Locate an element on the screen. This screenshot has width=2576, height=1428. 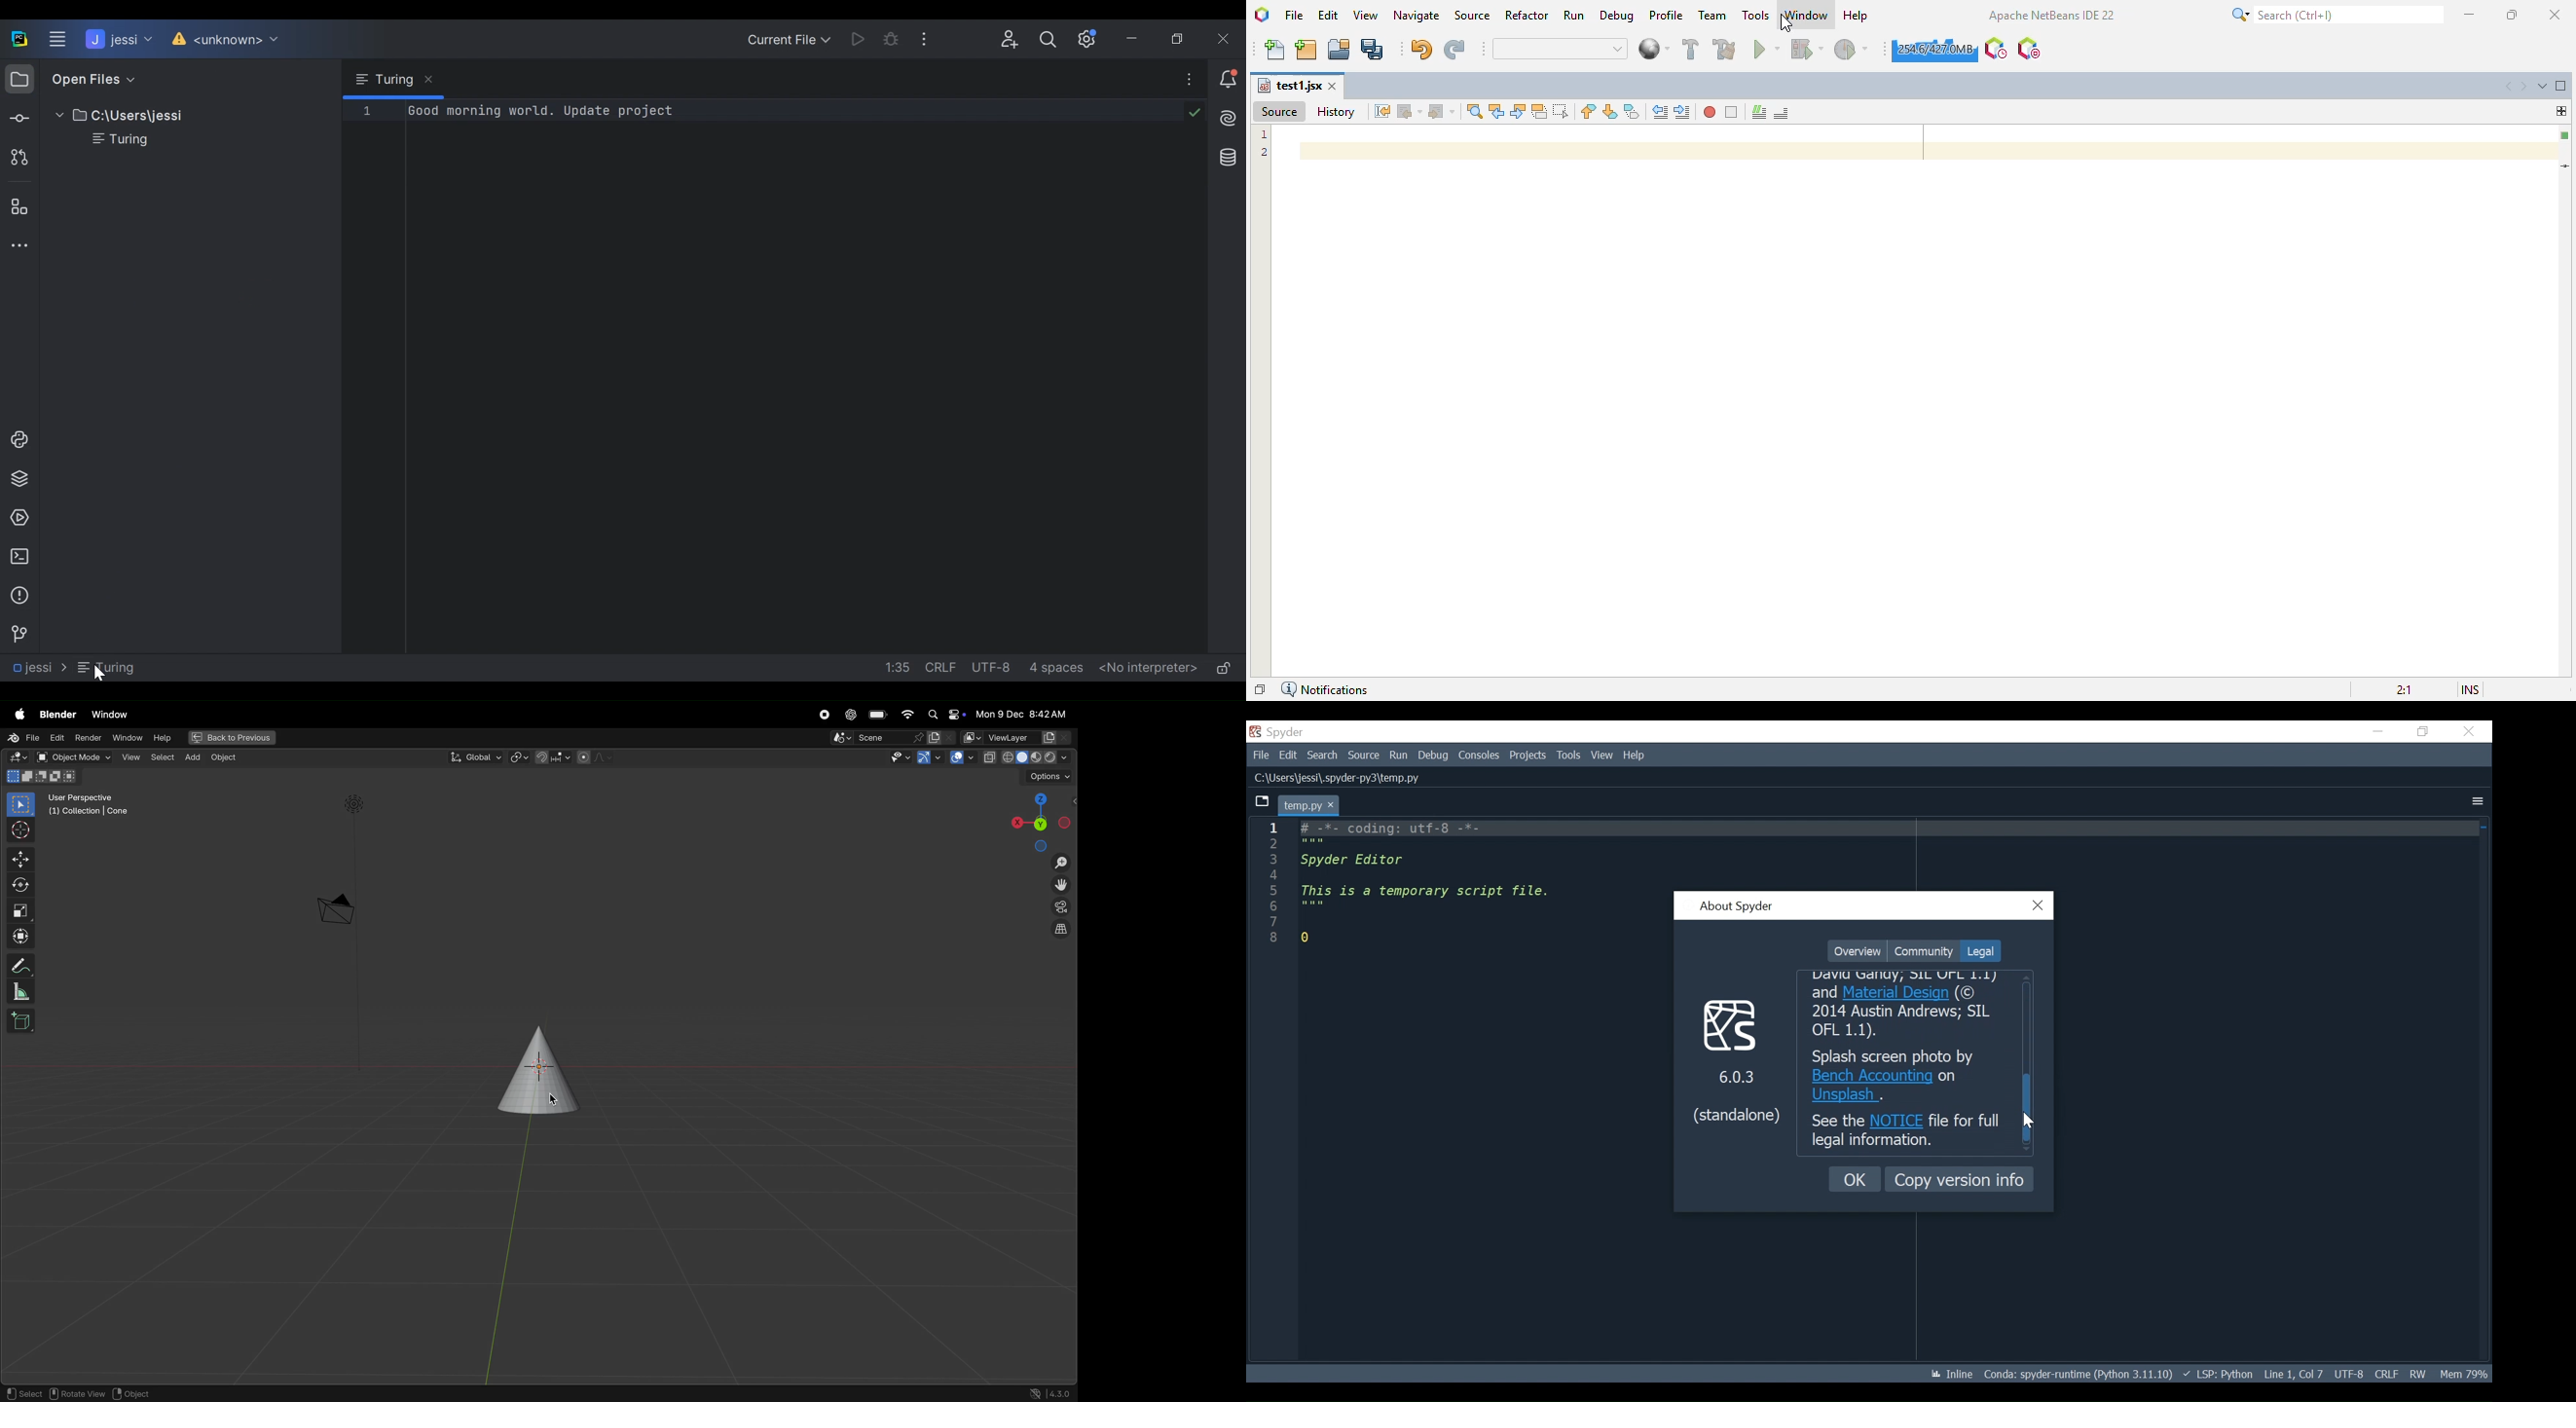
Close is located at coordinates (2039, 906).